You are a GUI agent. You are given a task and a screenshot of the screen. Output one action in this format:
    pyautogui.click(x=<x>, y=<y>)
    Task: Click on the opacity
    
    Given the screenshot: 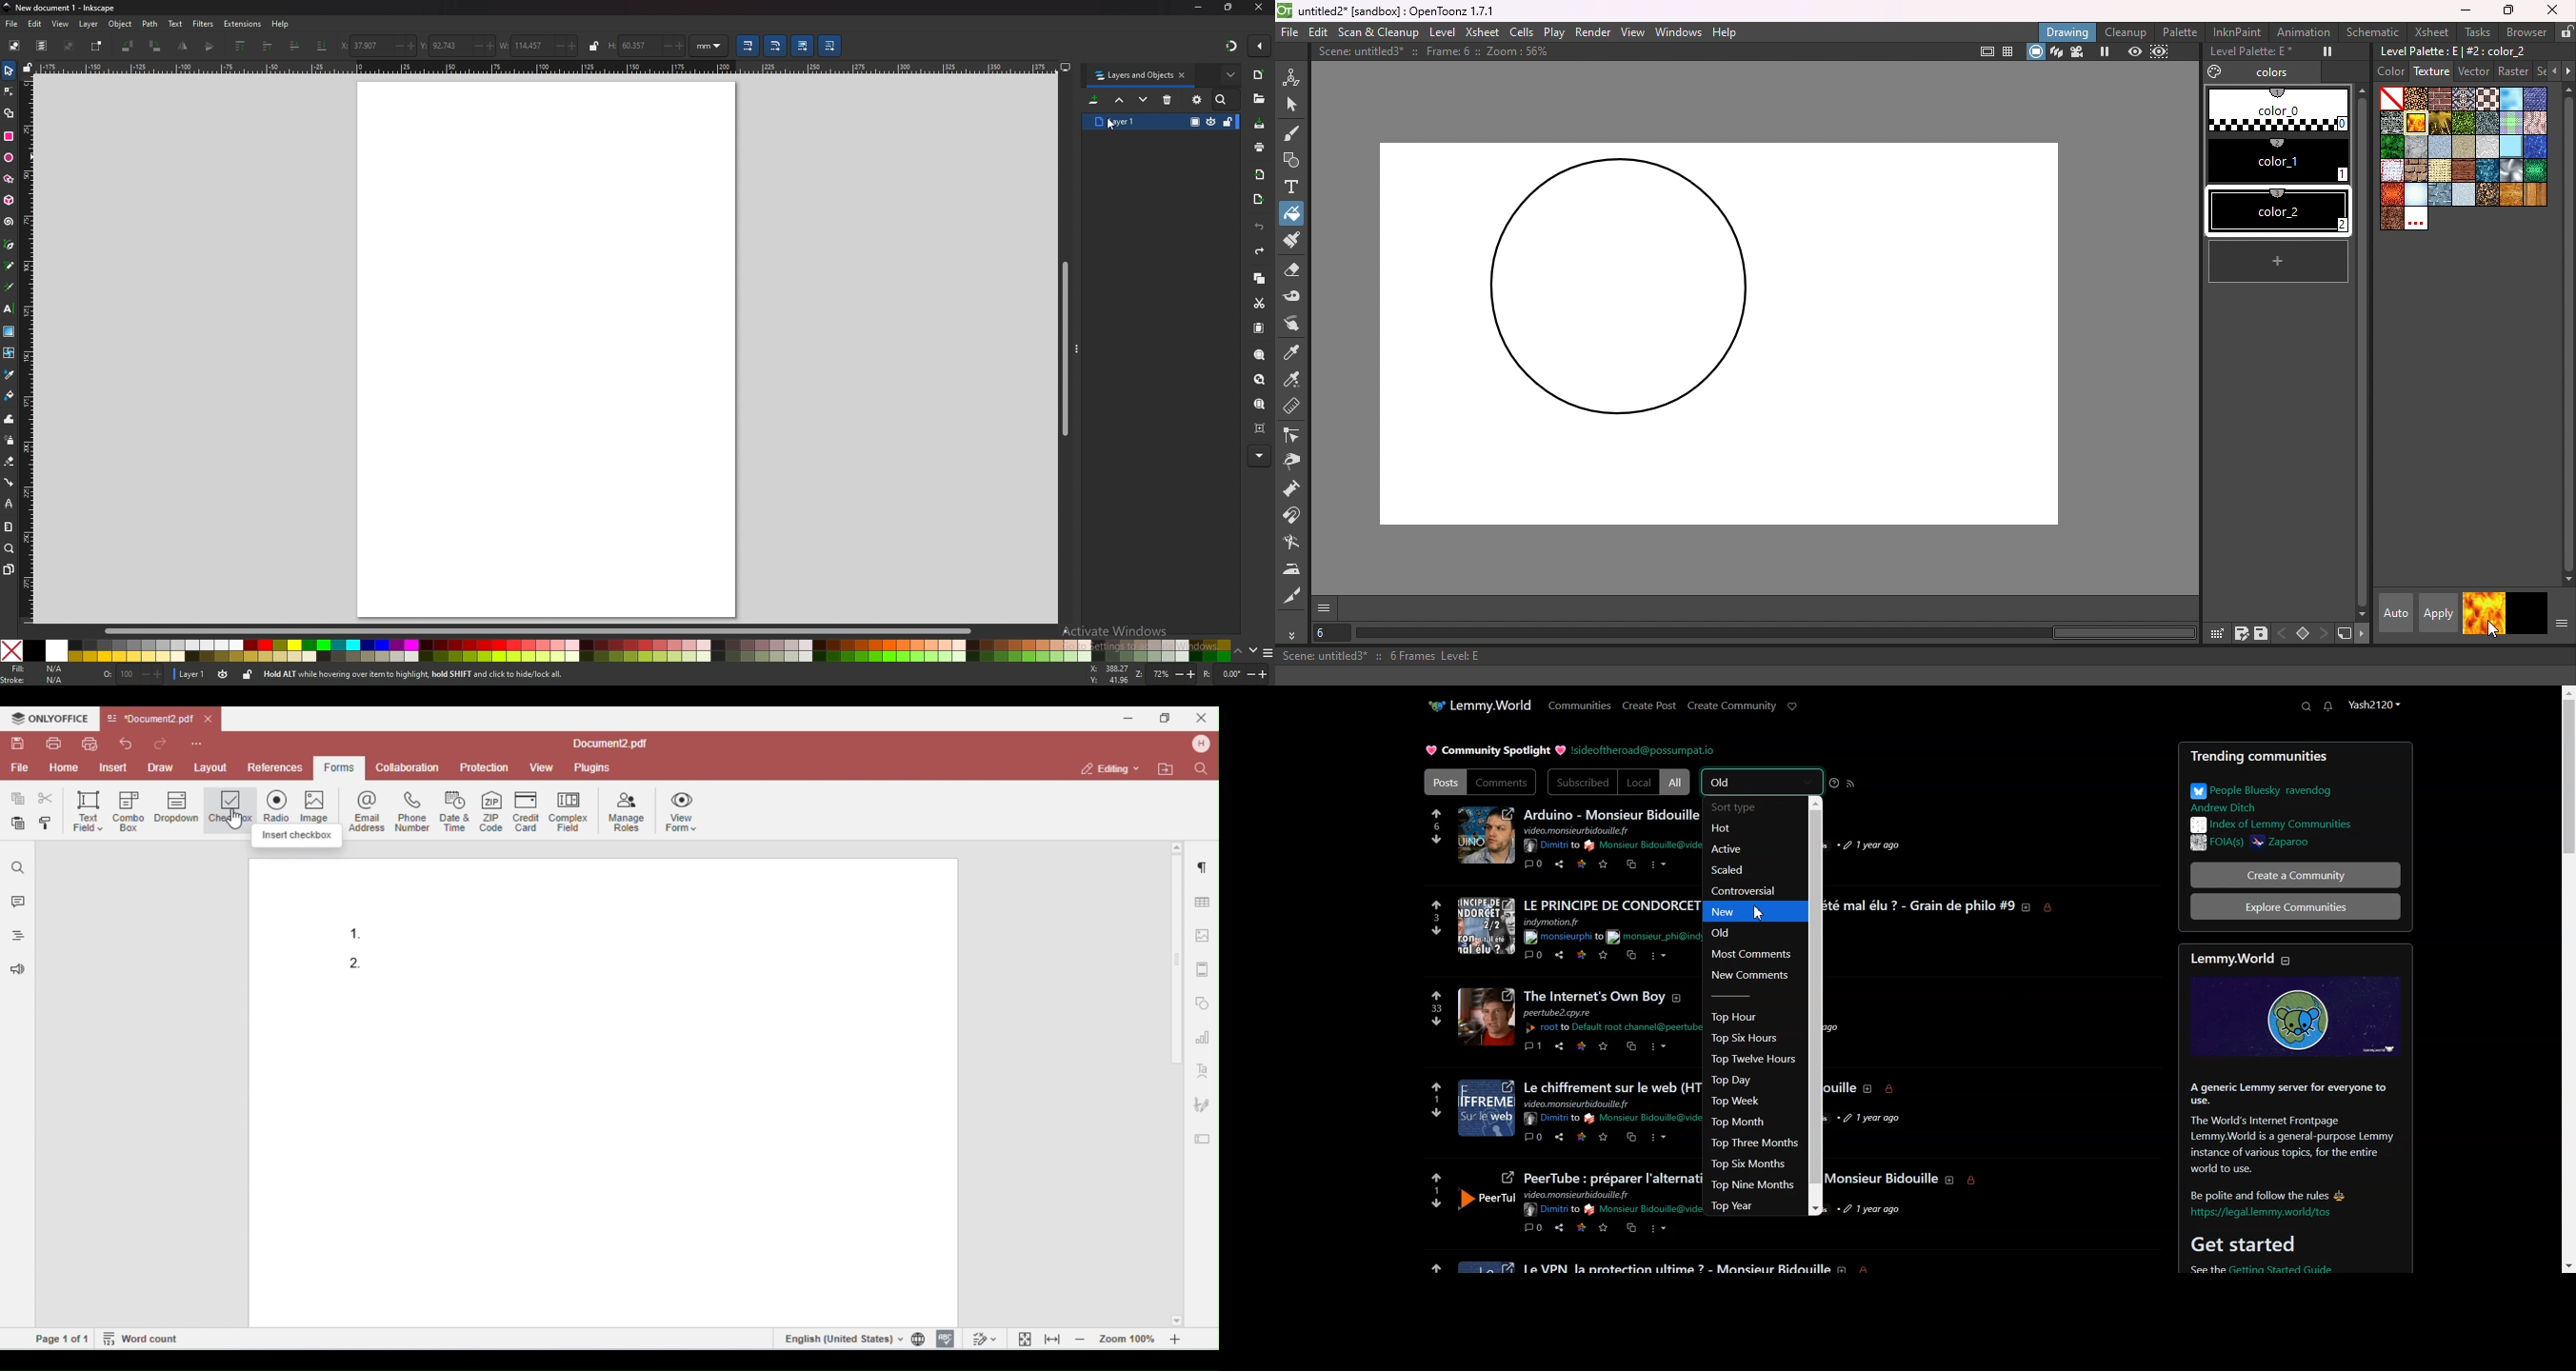 What is the action you would take?
    pyautogui.click(x=1195, y=121)
    